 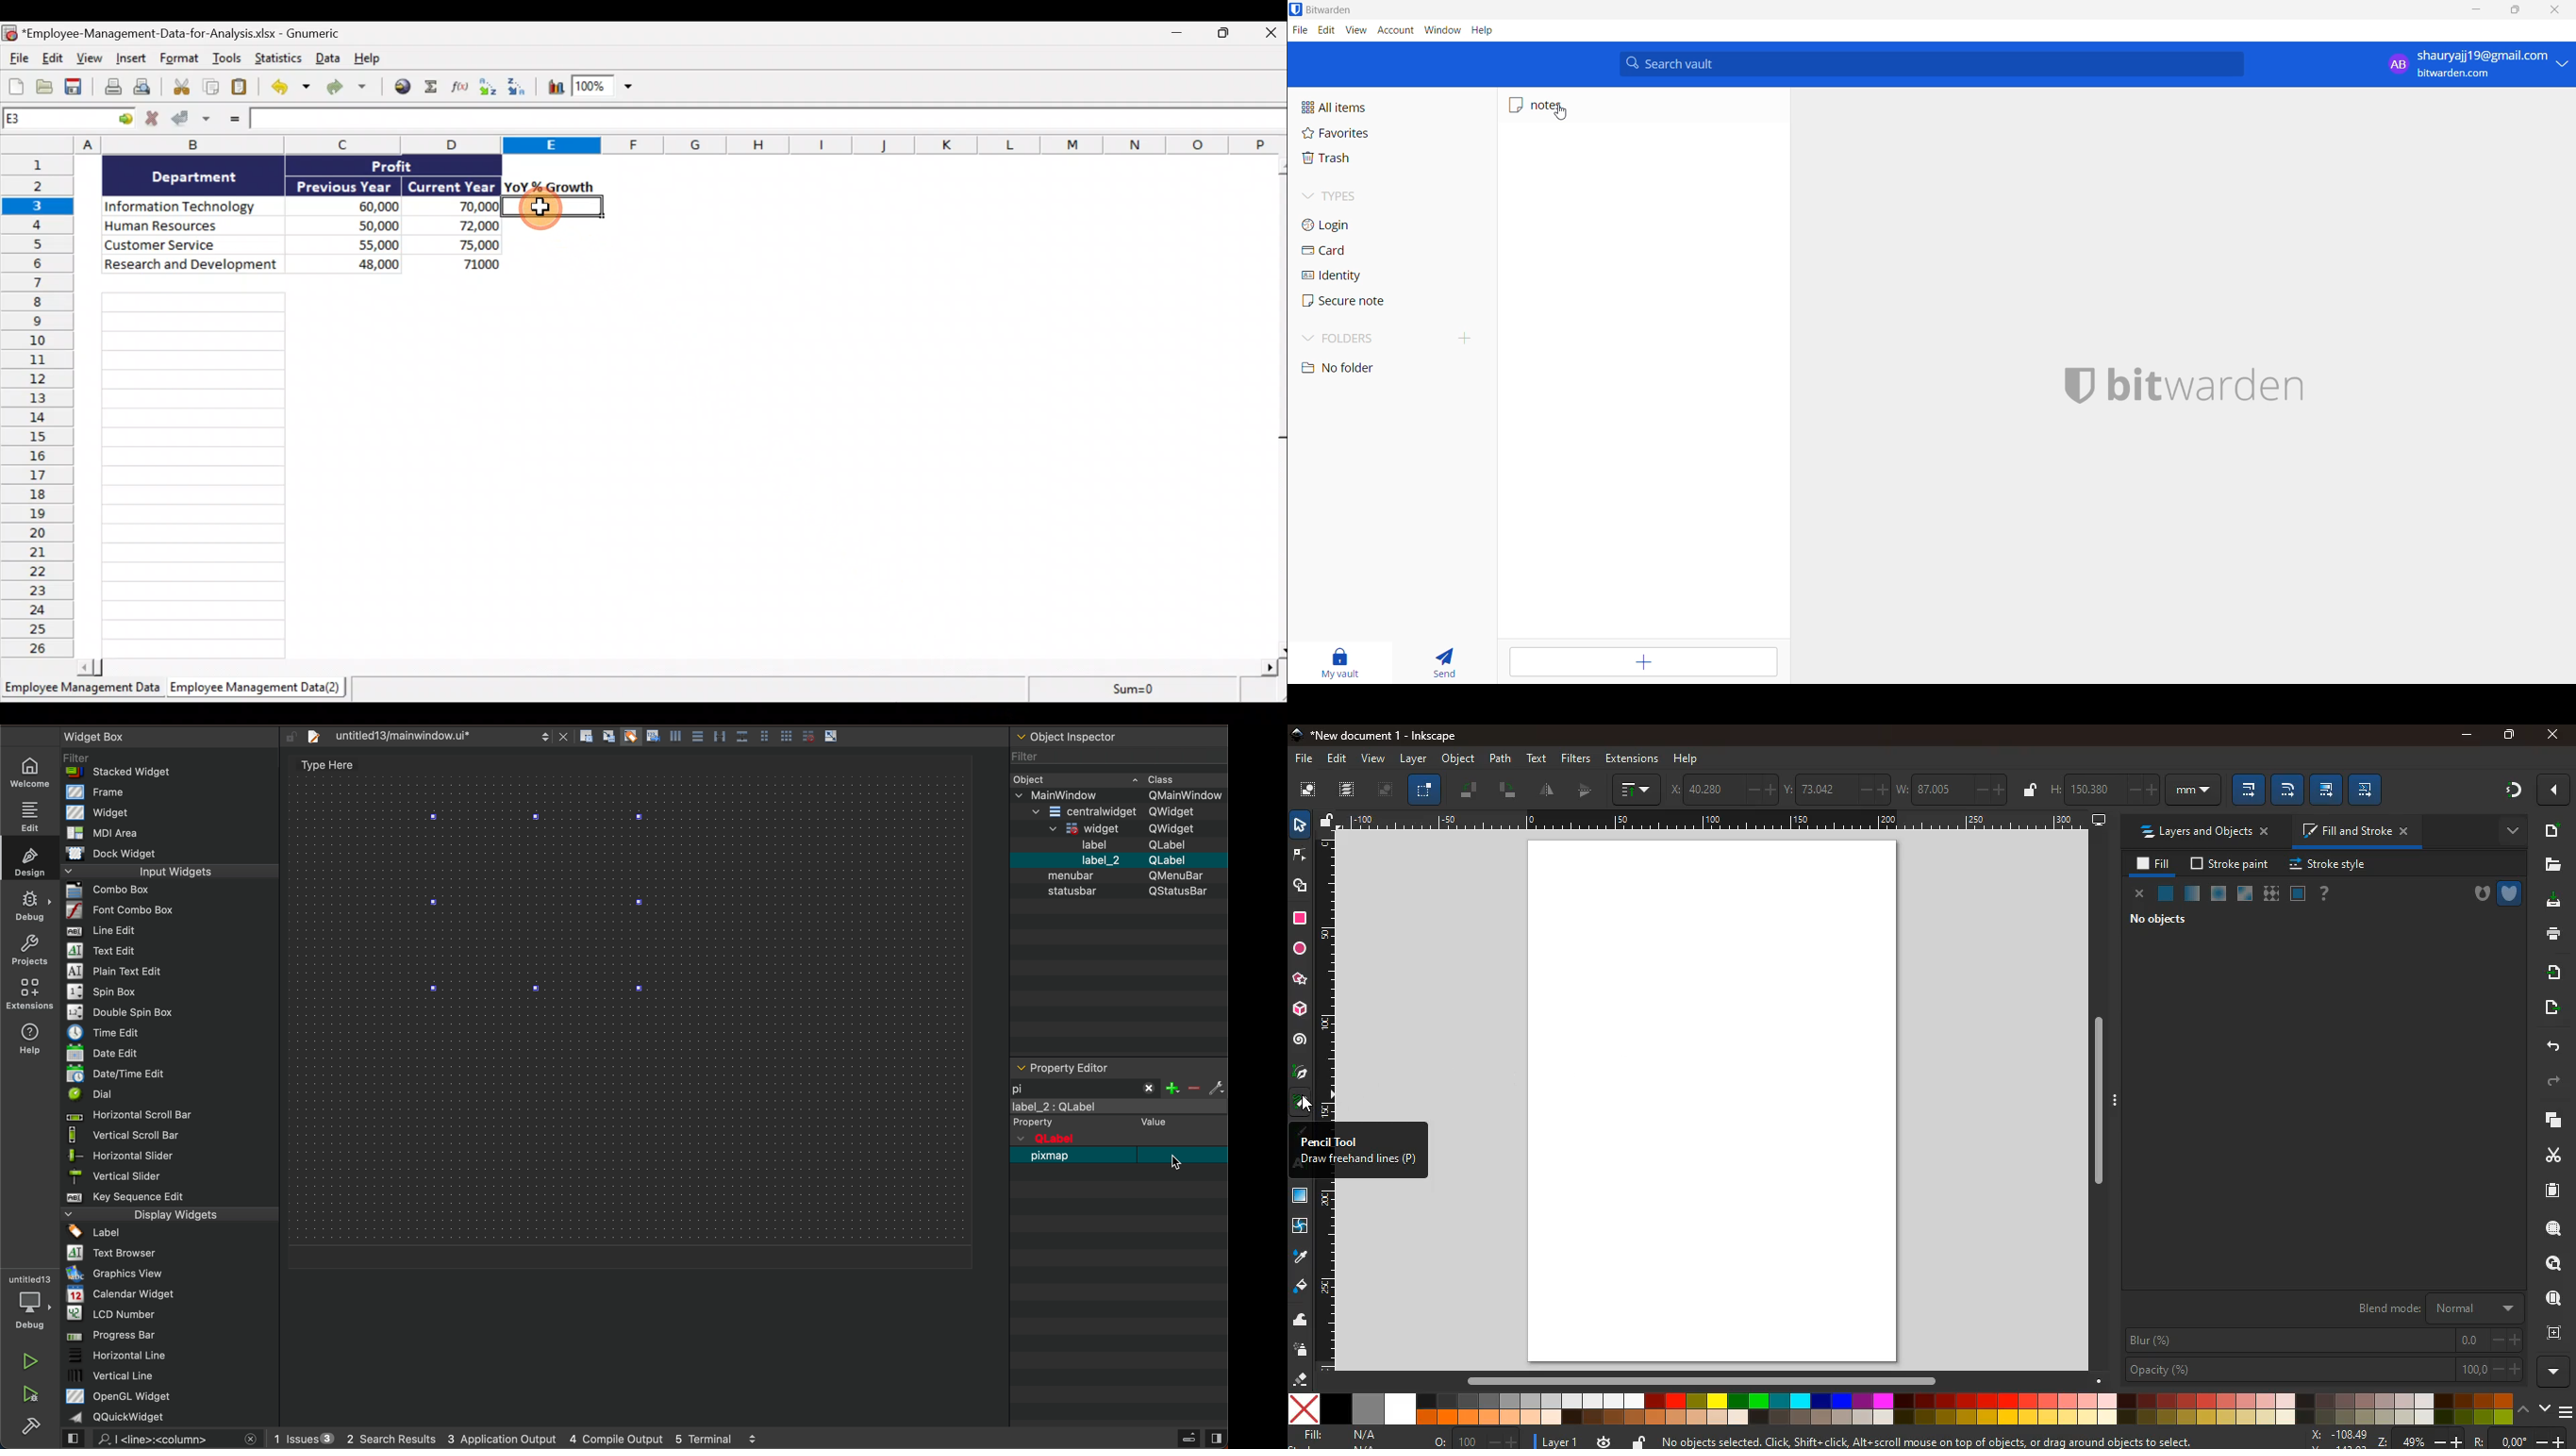 I want to click on back, so click(x=2548, y=1045).